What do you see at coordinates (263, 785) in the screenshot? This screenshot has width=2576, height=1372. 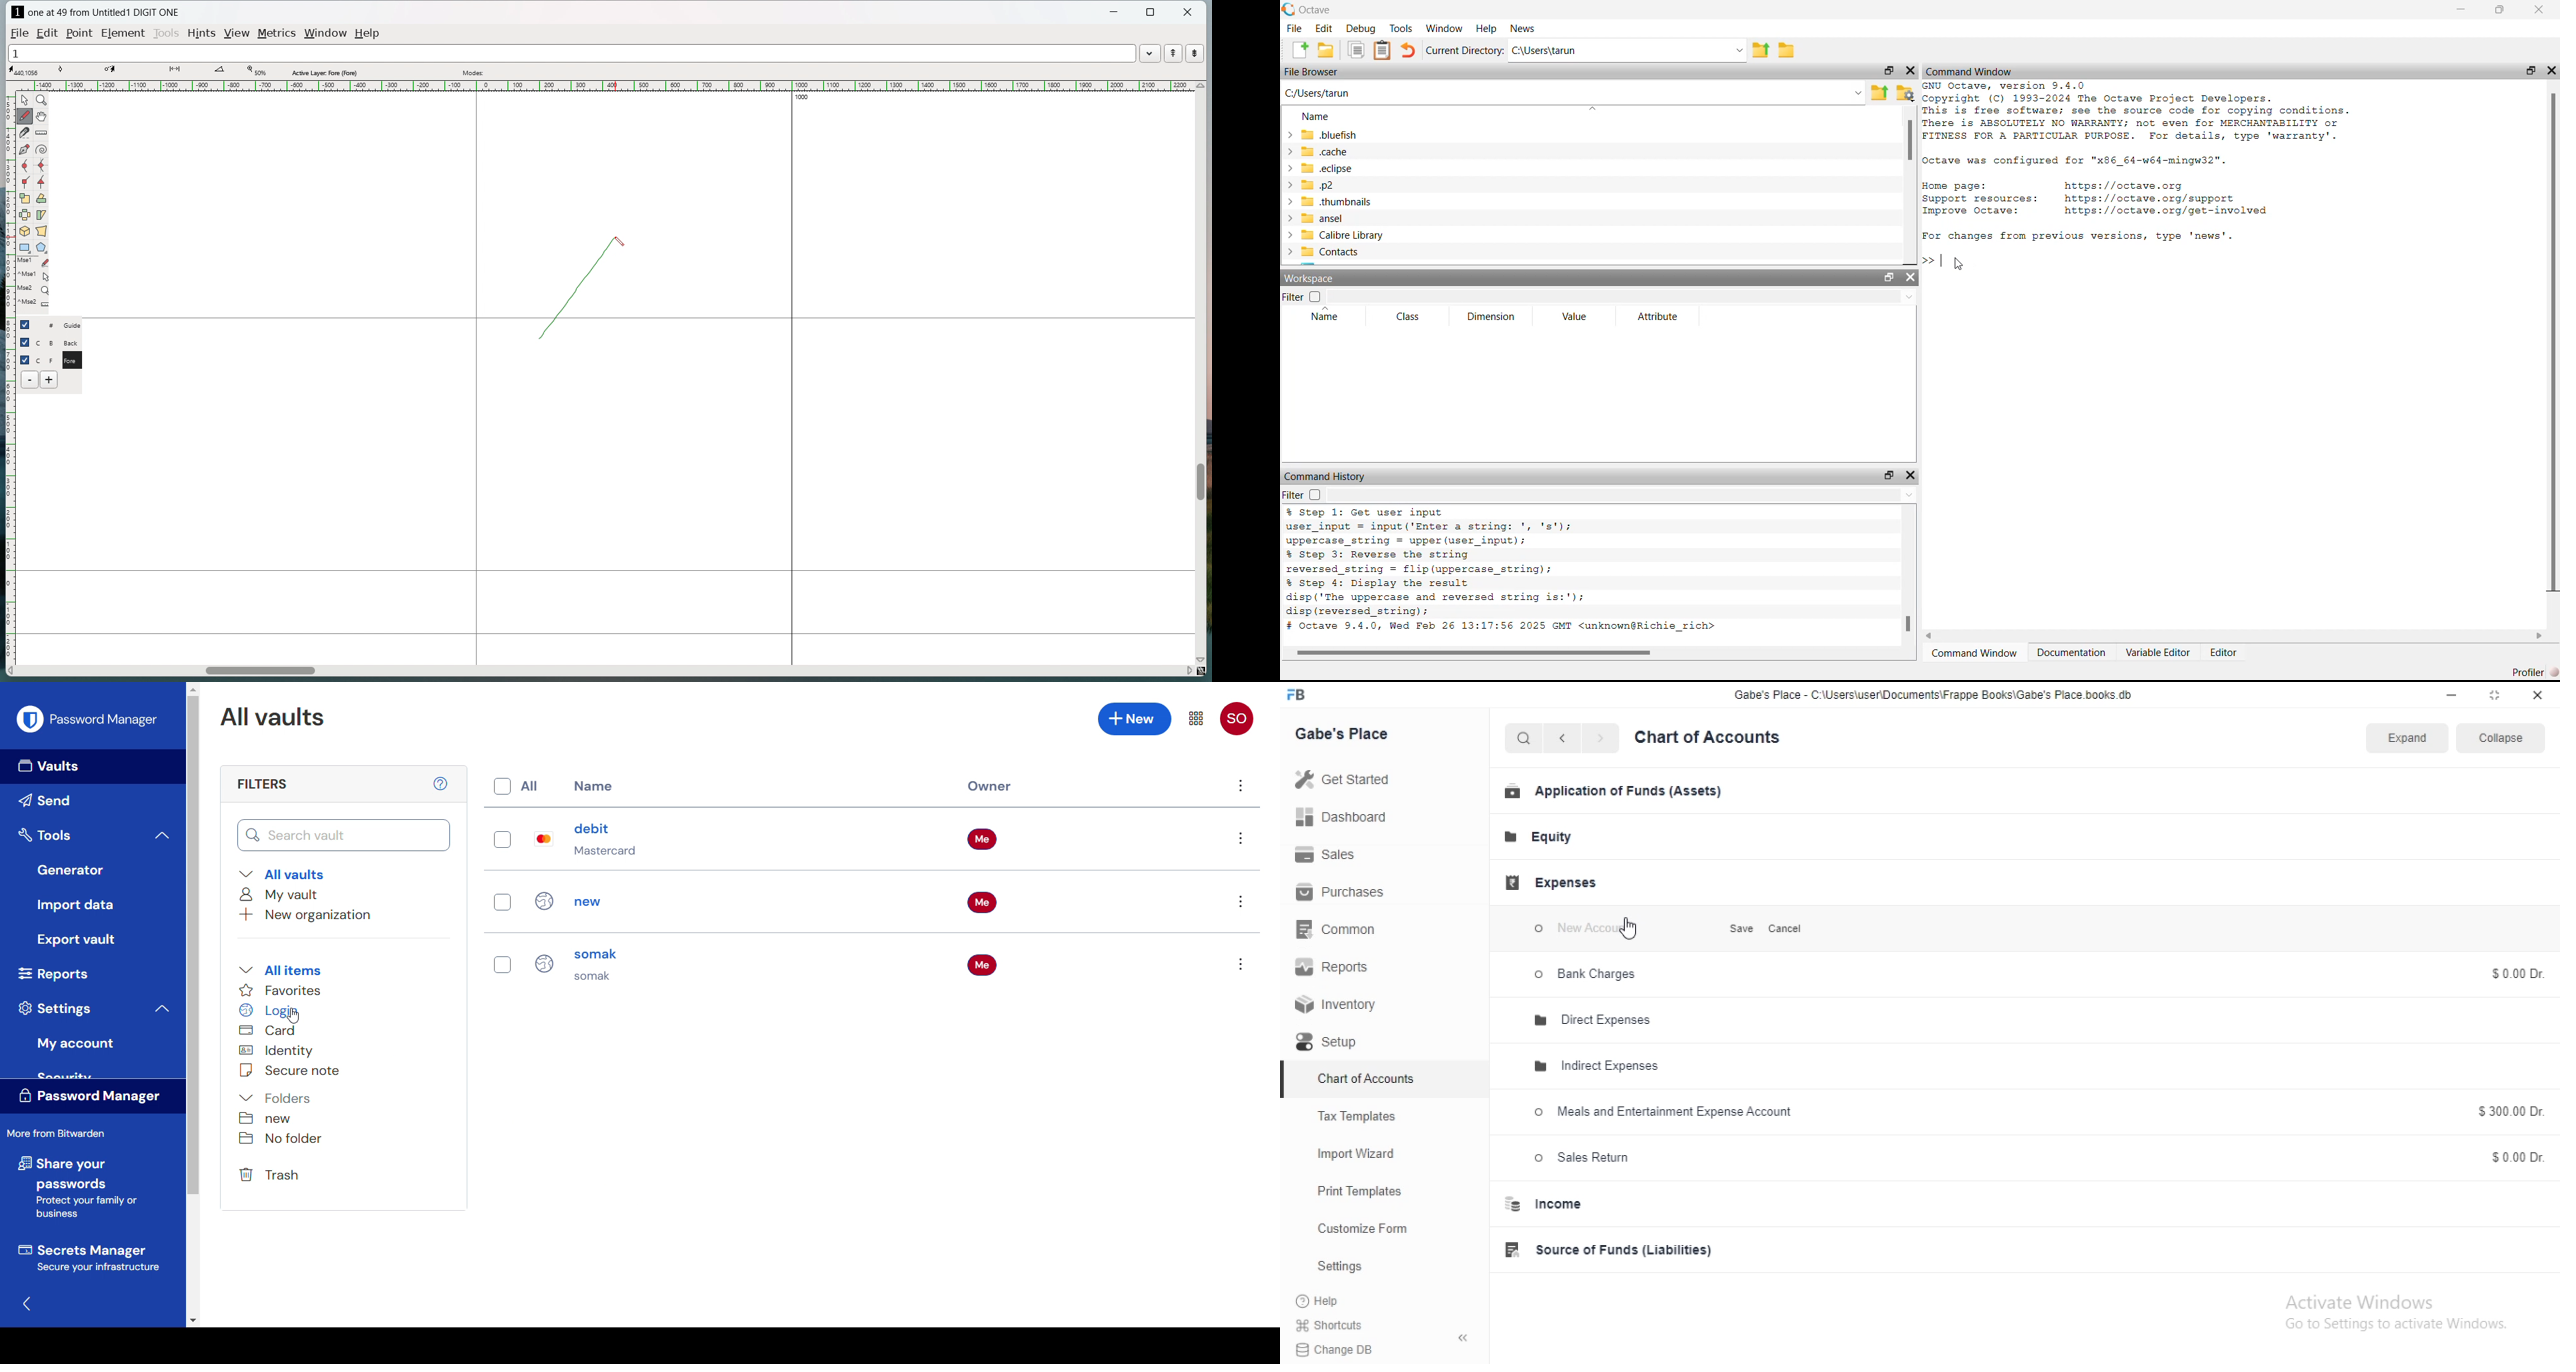 I see `filters` at bounding box center [263, 785].